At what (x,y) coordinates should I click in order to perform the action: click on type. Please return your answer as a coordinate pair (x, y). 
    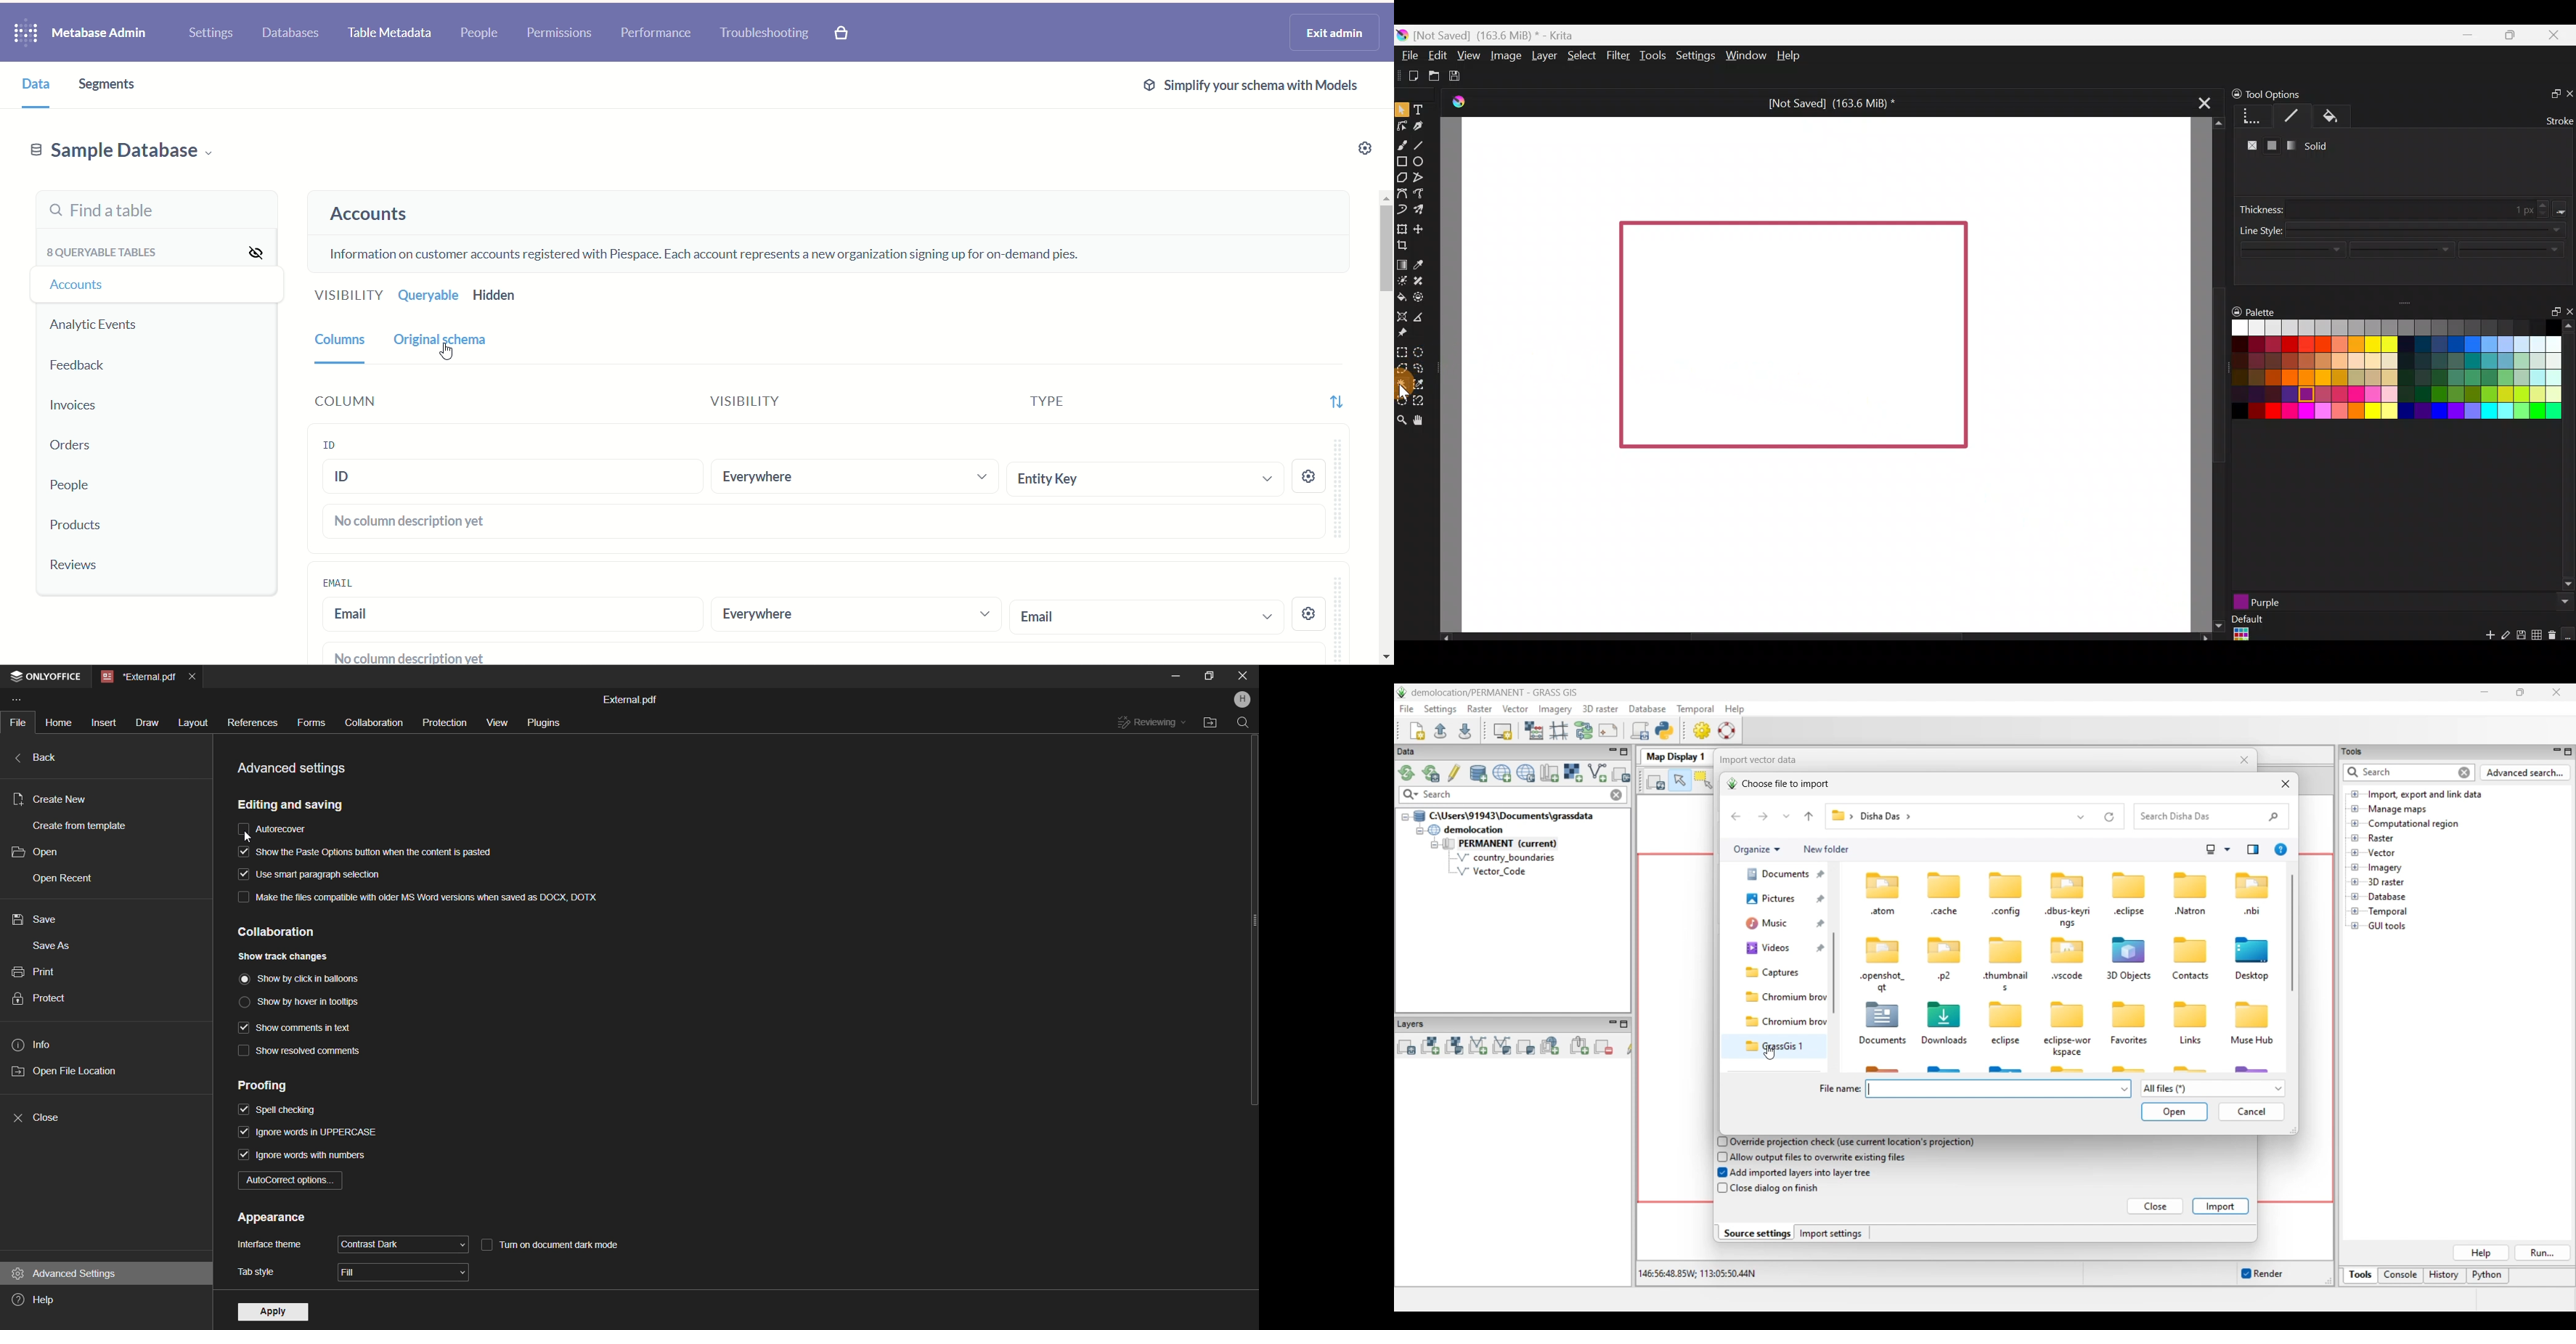
    Looking at the image, I should click on (1051, 403).